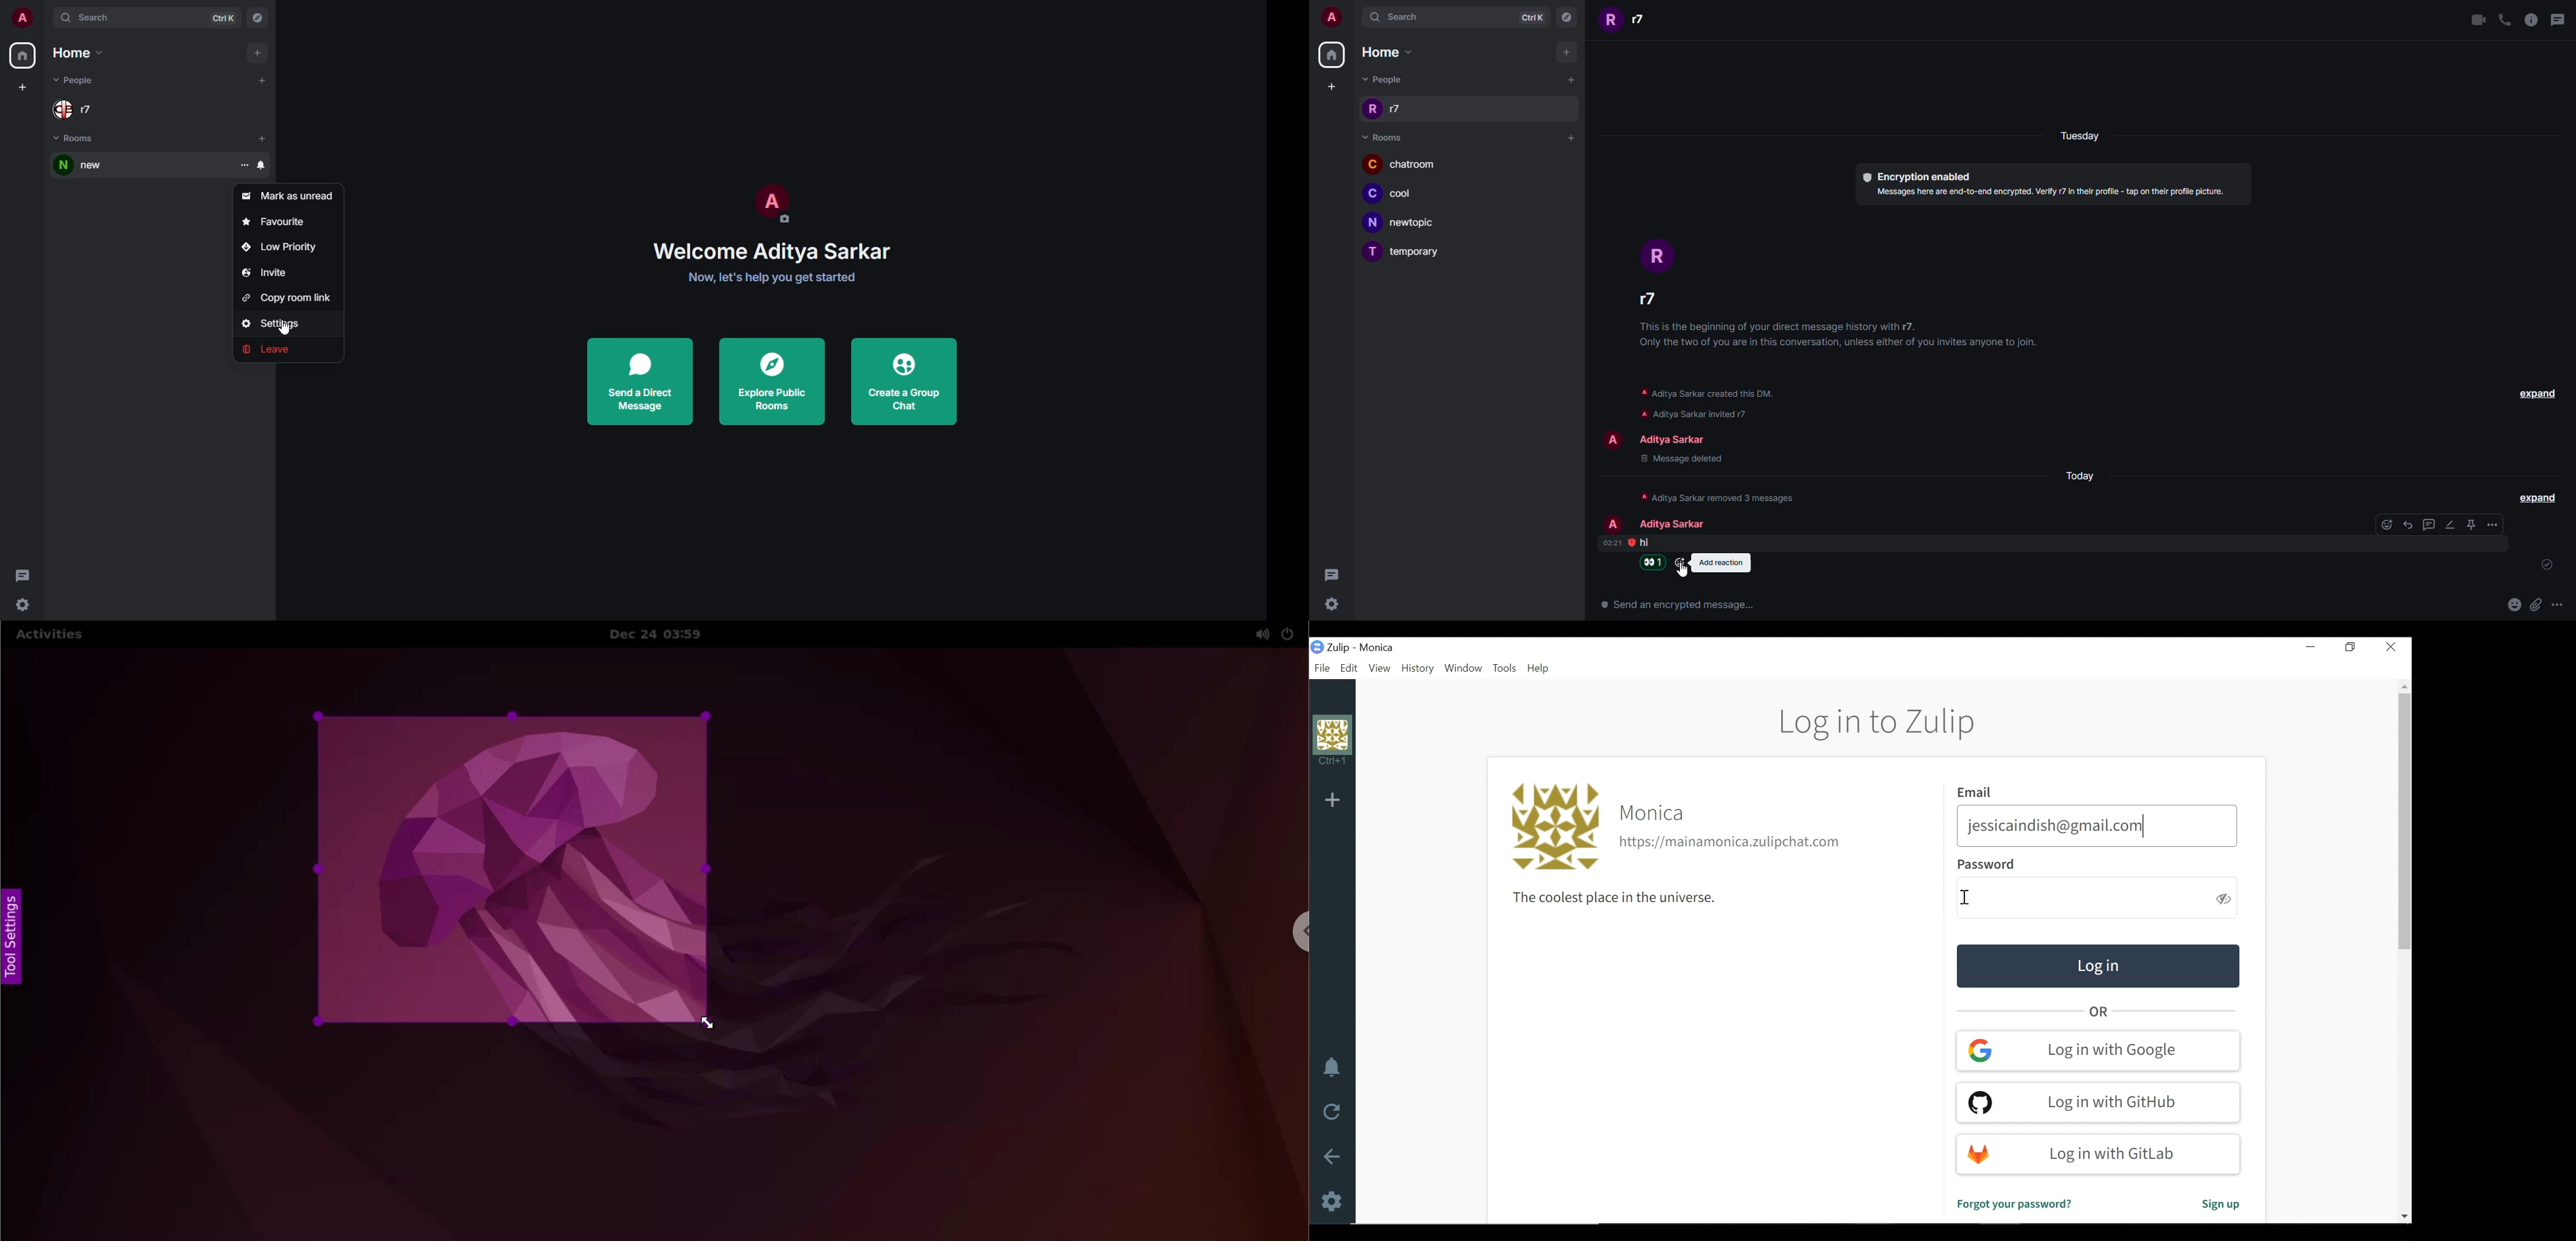  What do you see at coordinates (279, 244) in the screenshot?
I see `low priority` at bounding box center [279, 244].